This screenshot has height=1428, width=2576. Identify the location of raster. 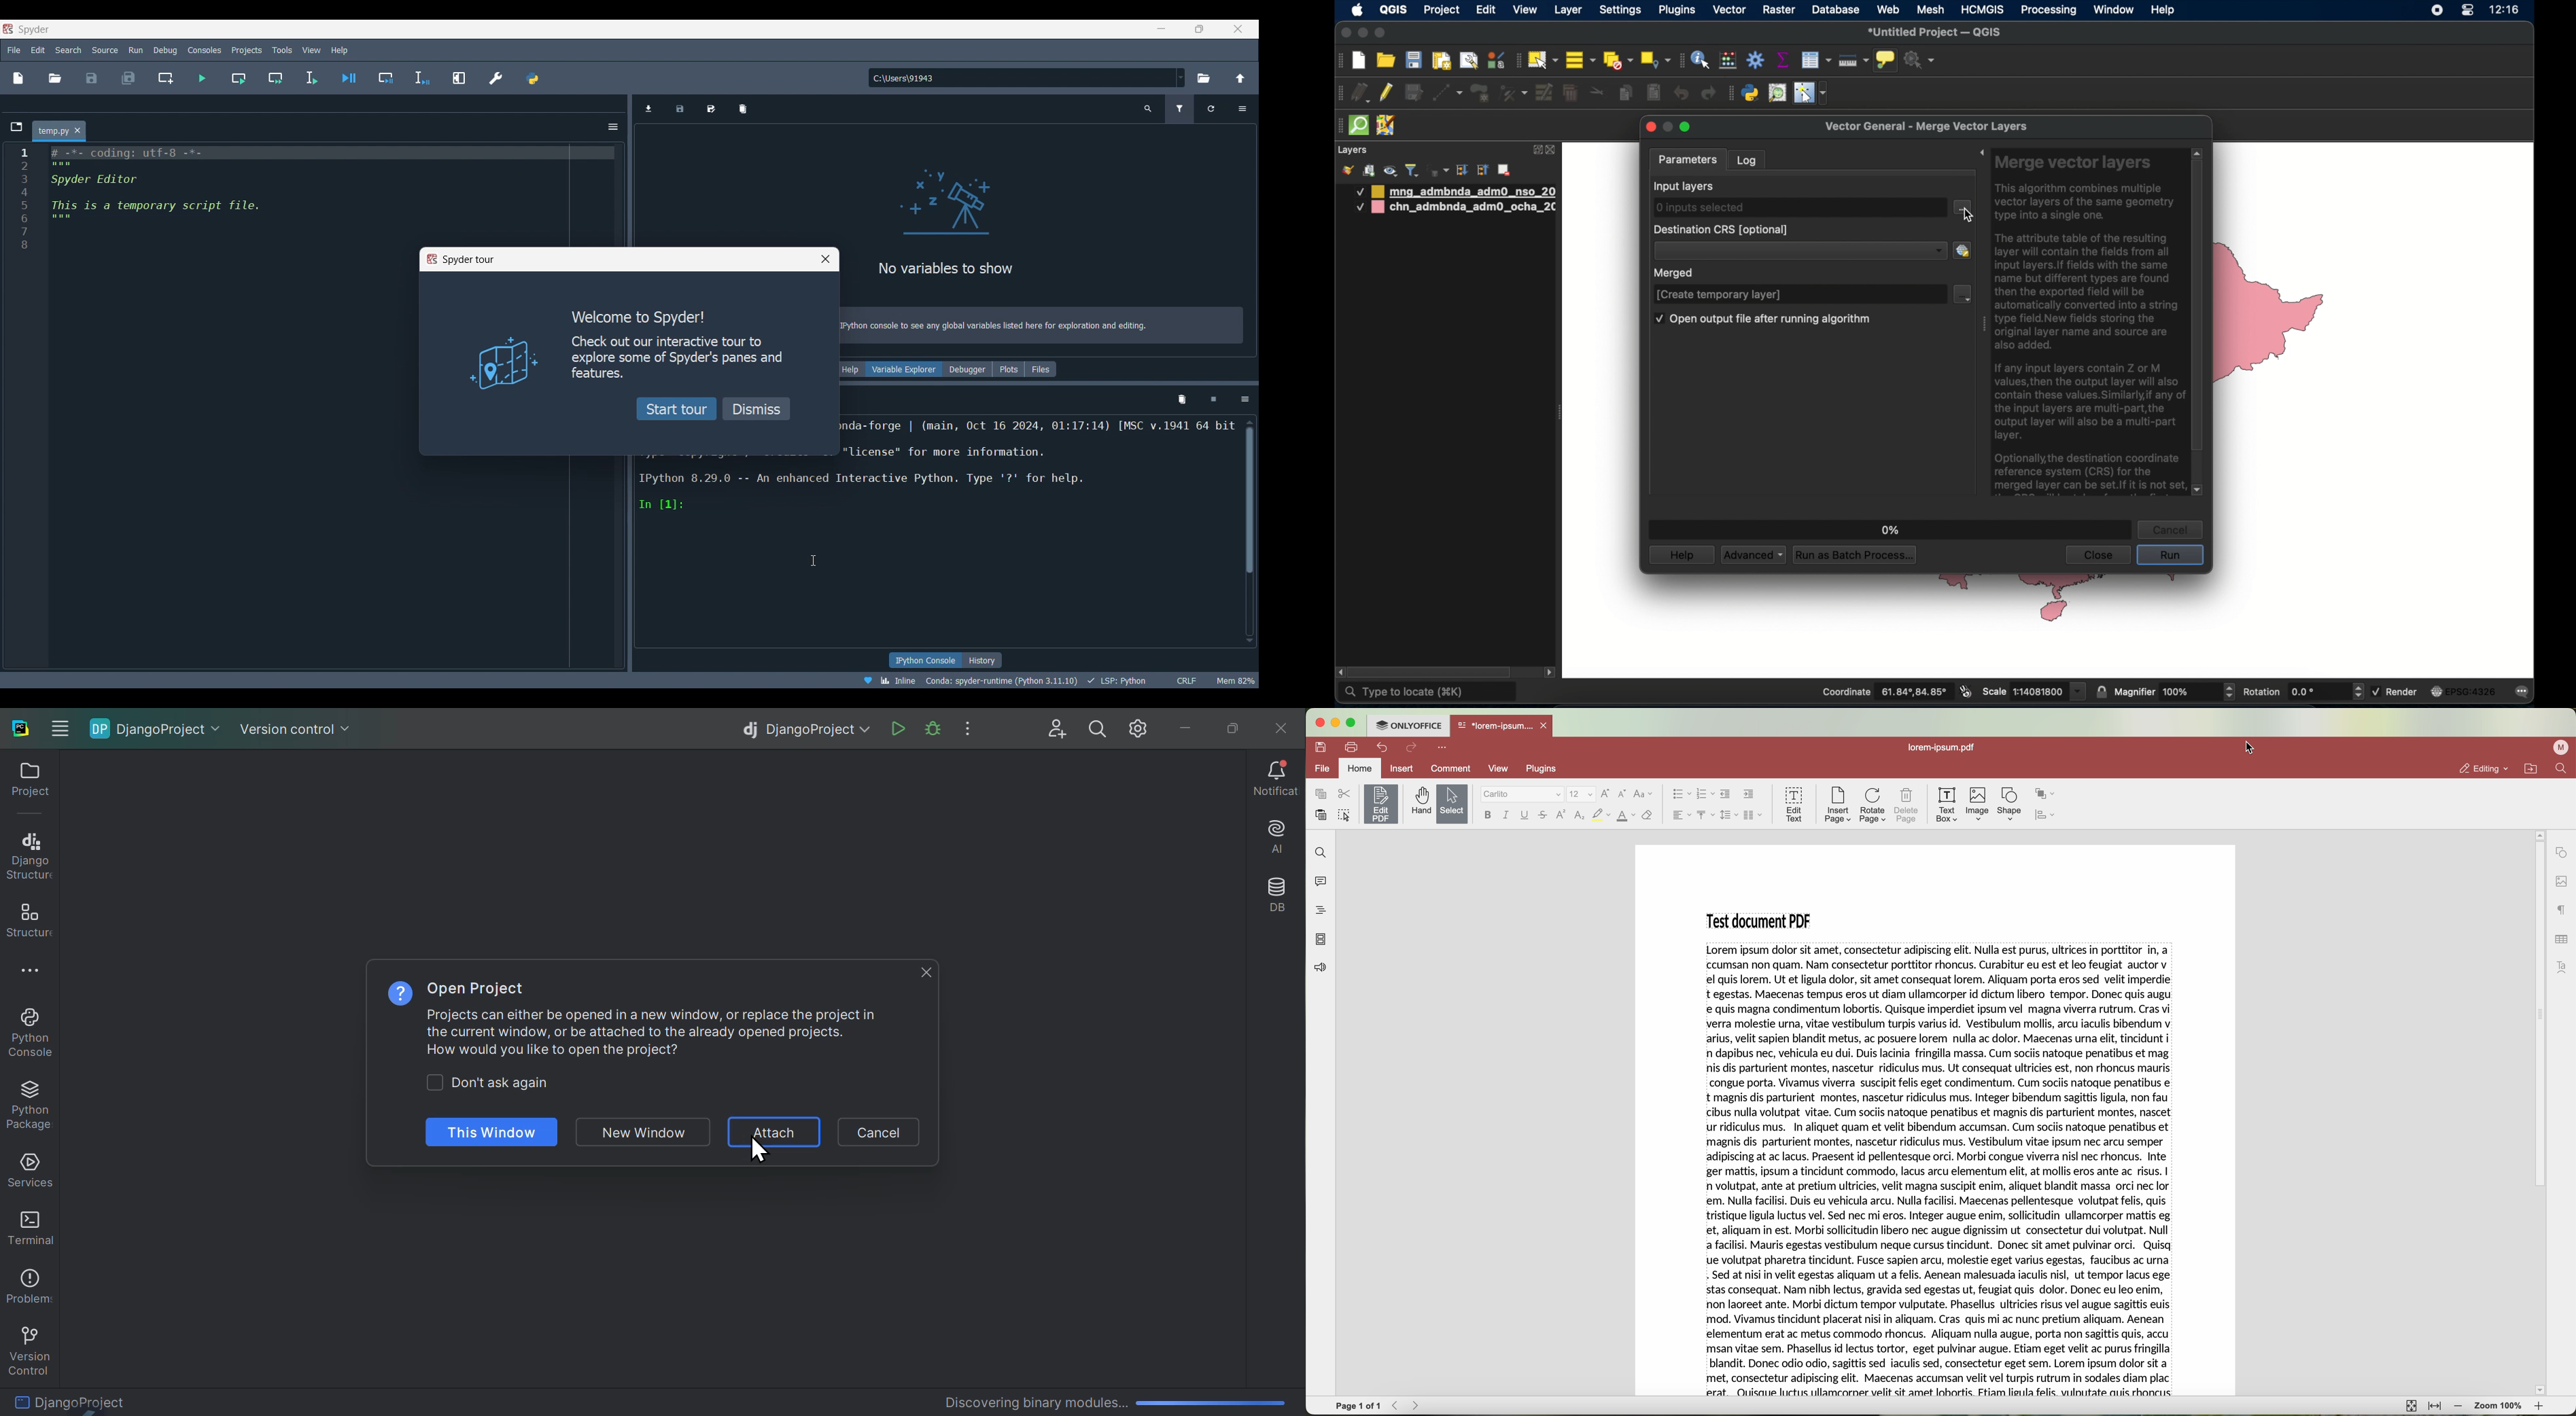
(1779, 10).